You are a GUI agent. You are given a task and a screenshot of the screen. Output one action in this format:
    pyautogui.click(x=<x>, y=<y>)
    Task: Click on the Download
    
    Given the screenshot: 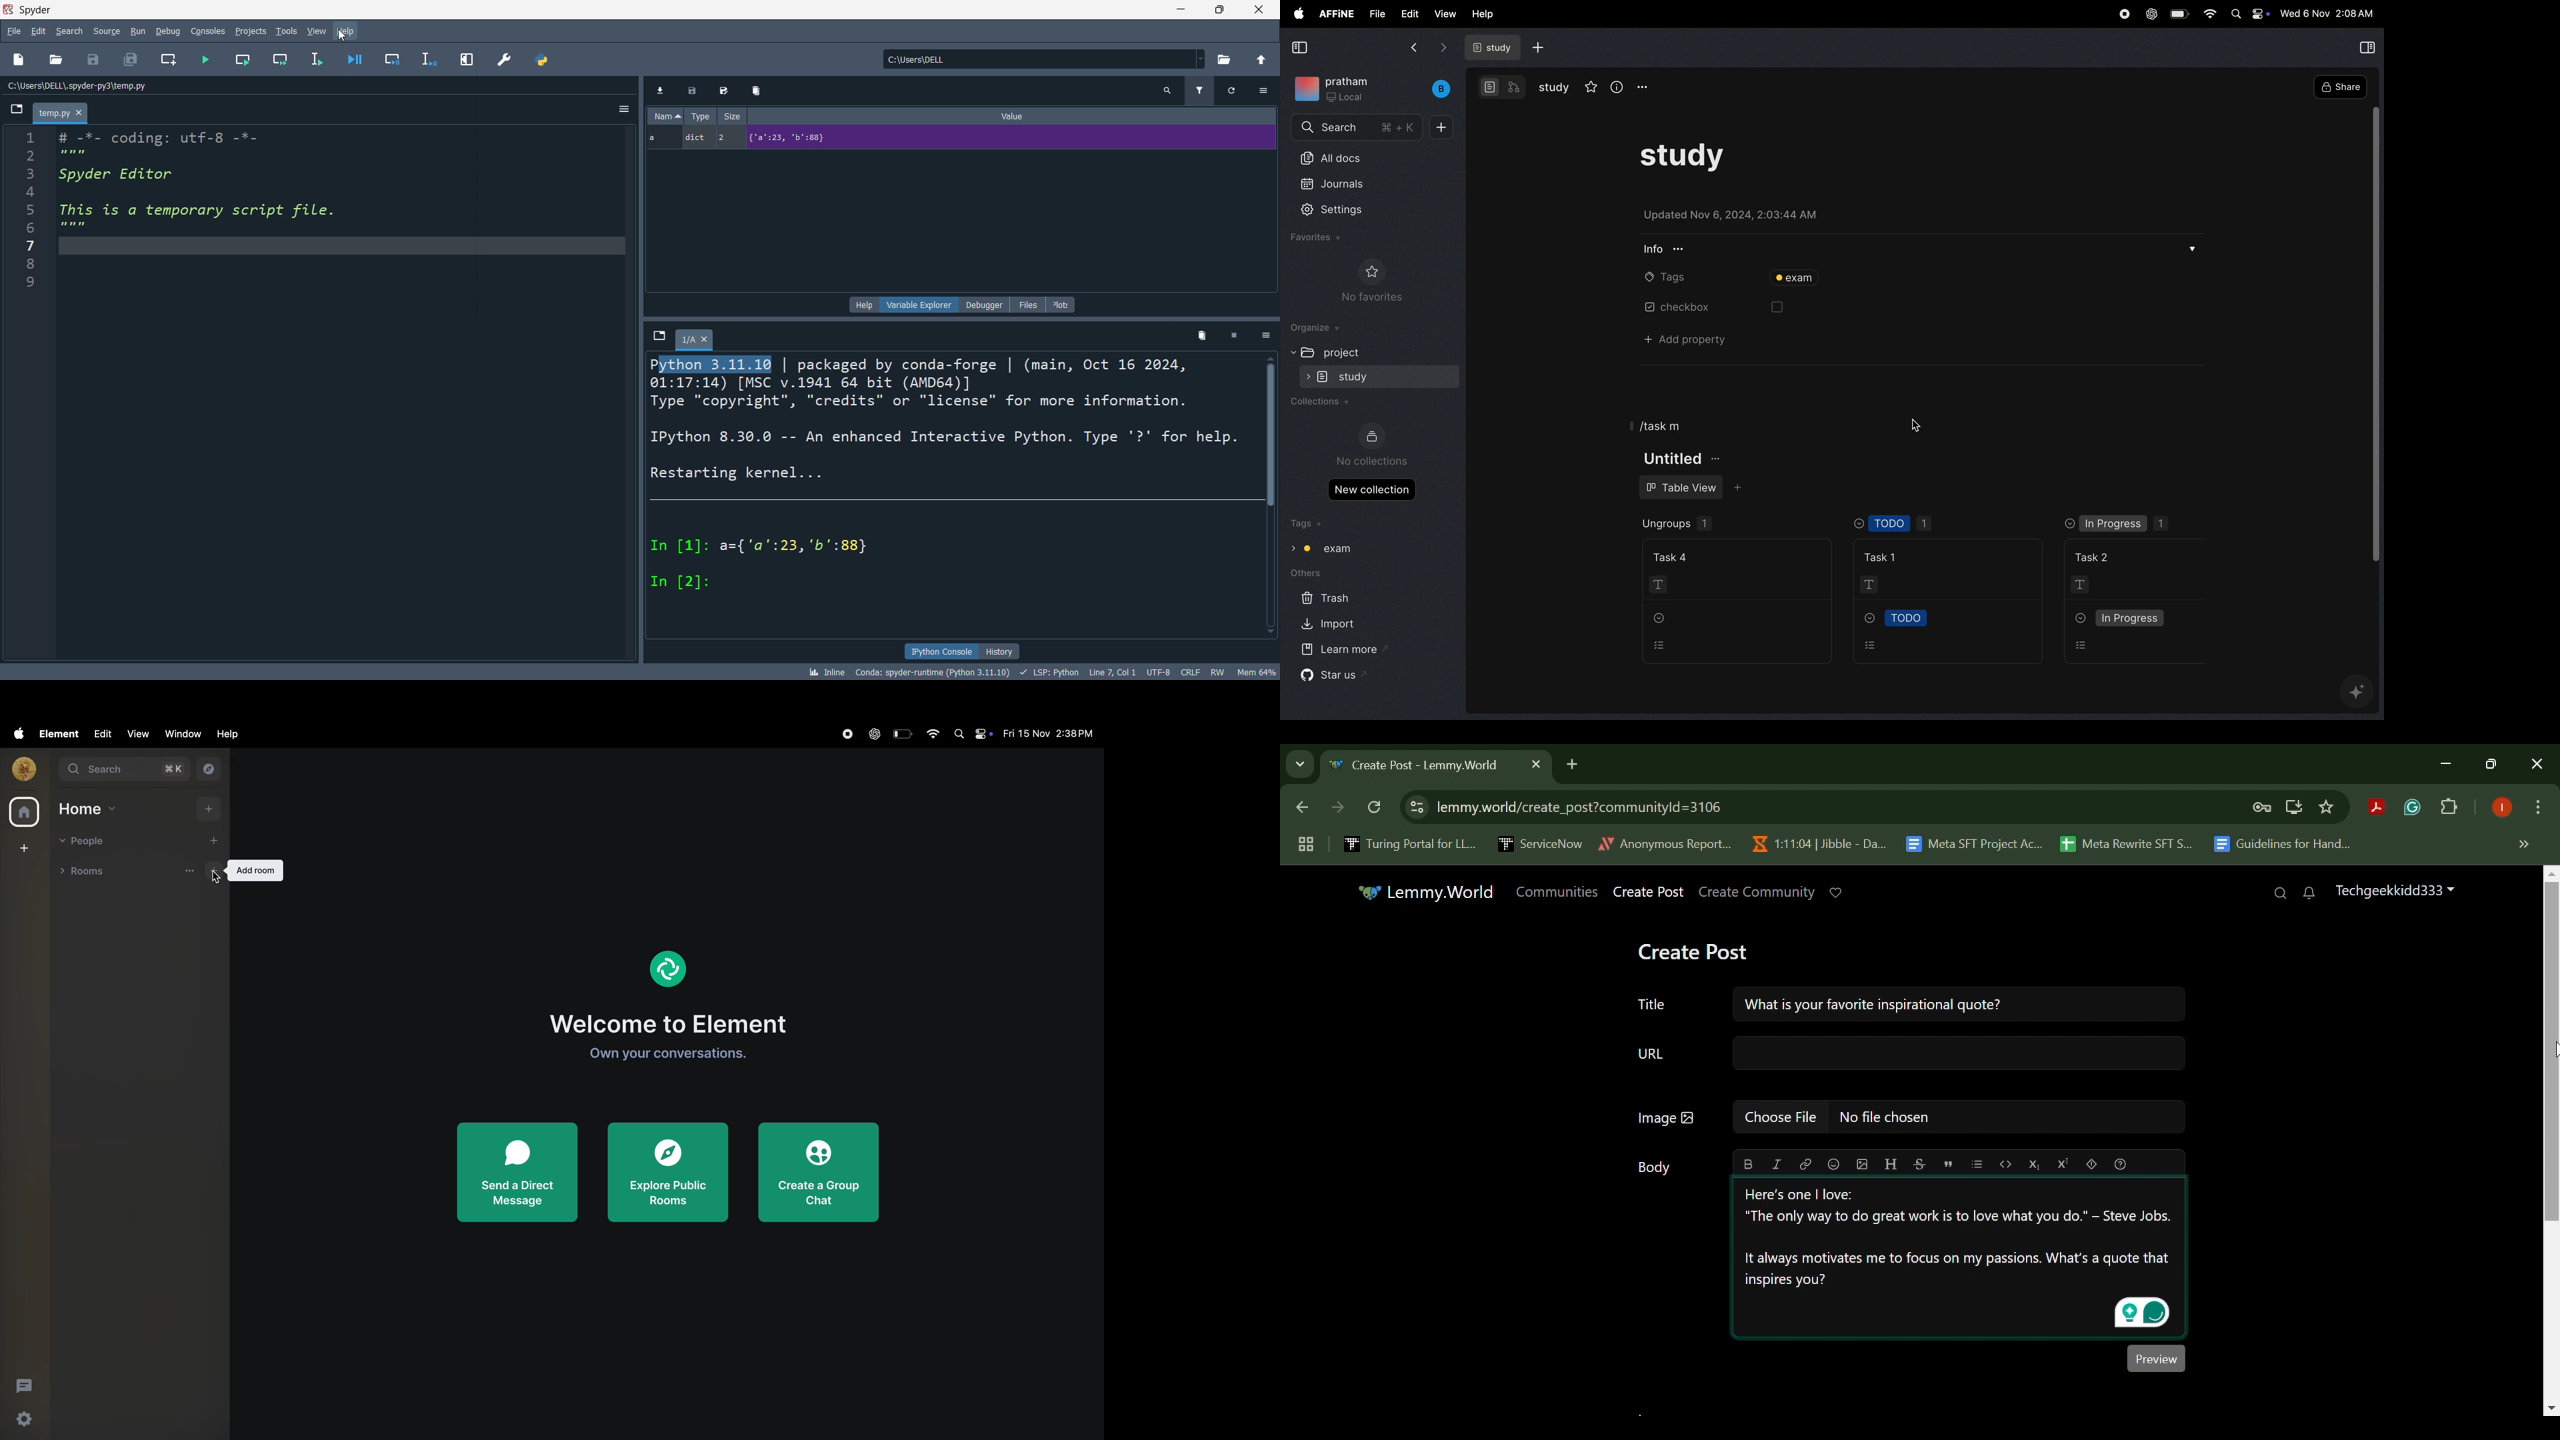 What is the action you would take?
    pyautogui.click(x=661, y=91)
    